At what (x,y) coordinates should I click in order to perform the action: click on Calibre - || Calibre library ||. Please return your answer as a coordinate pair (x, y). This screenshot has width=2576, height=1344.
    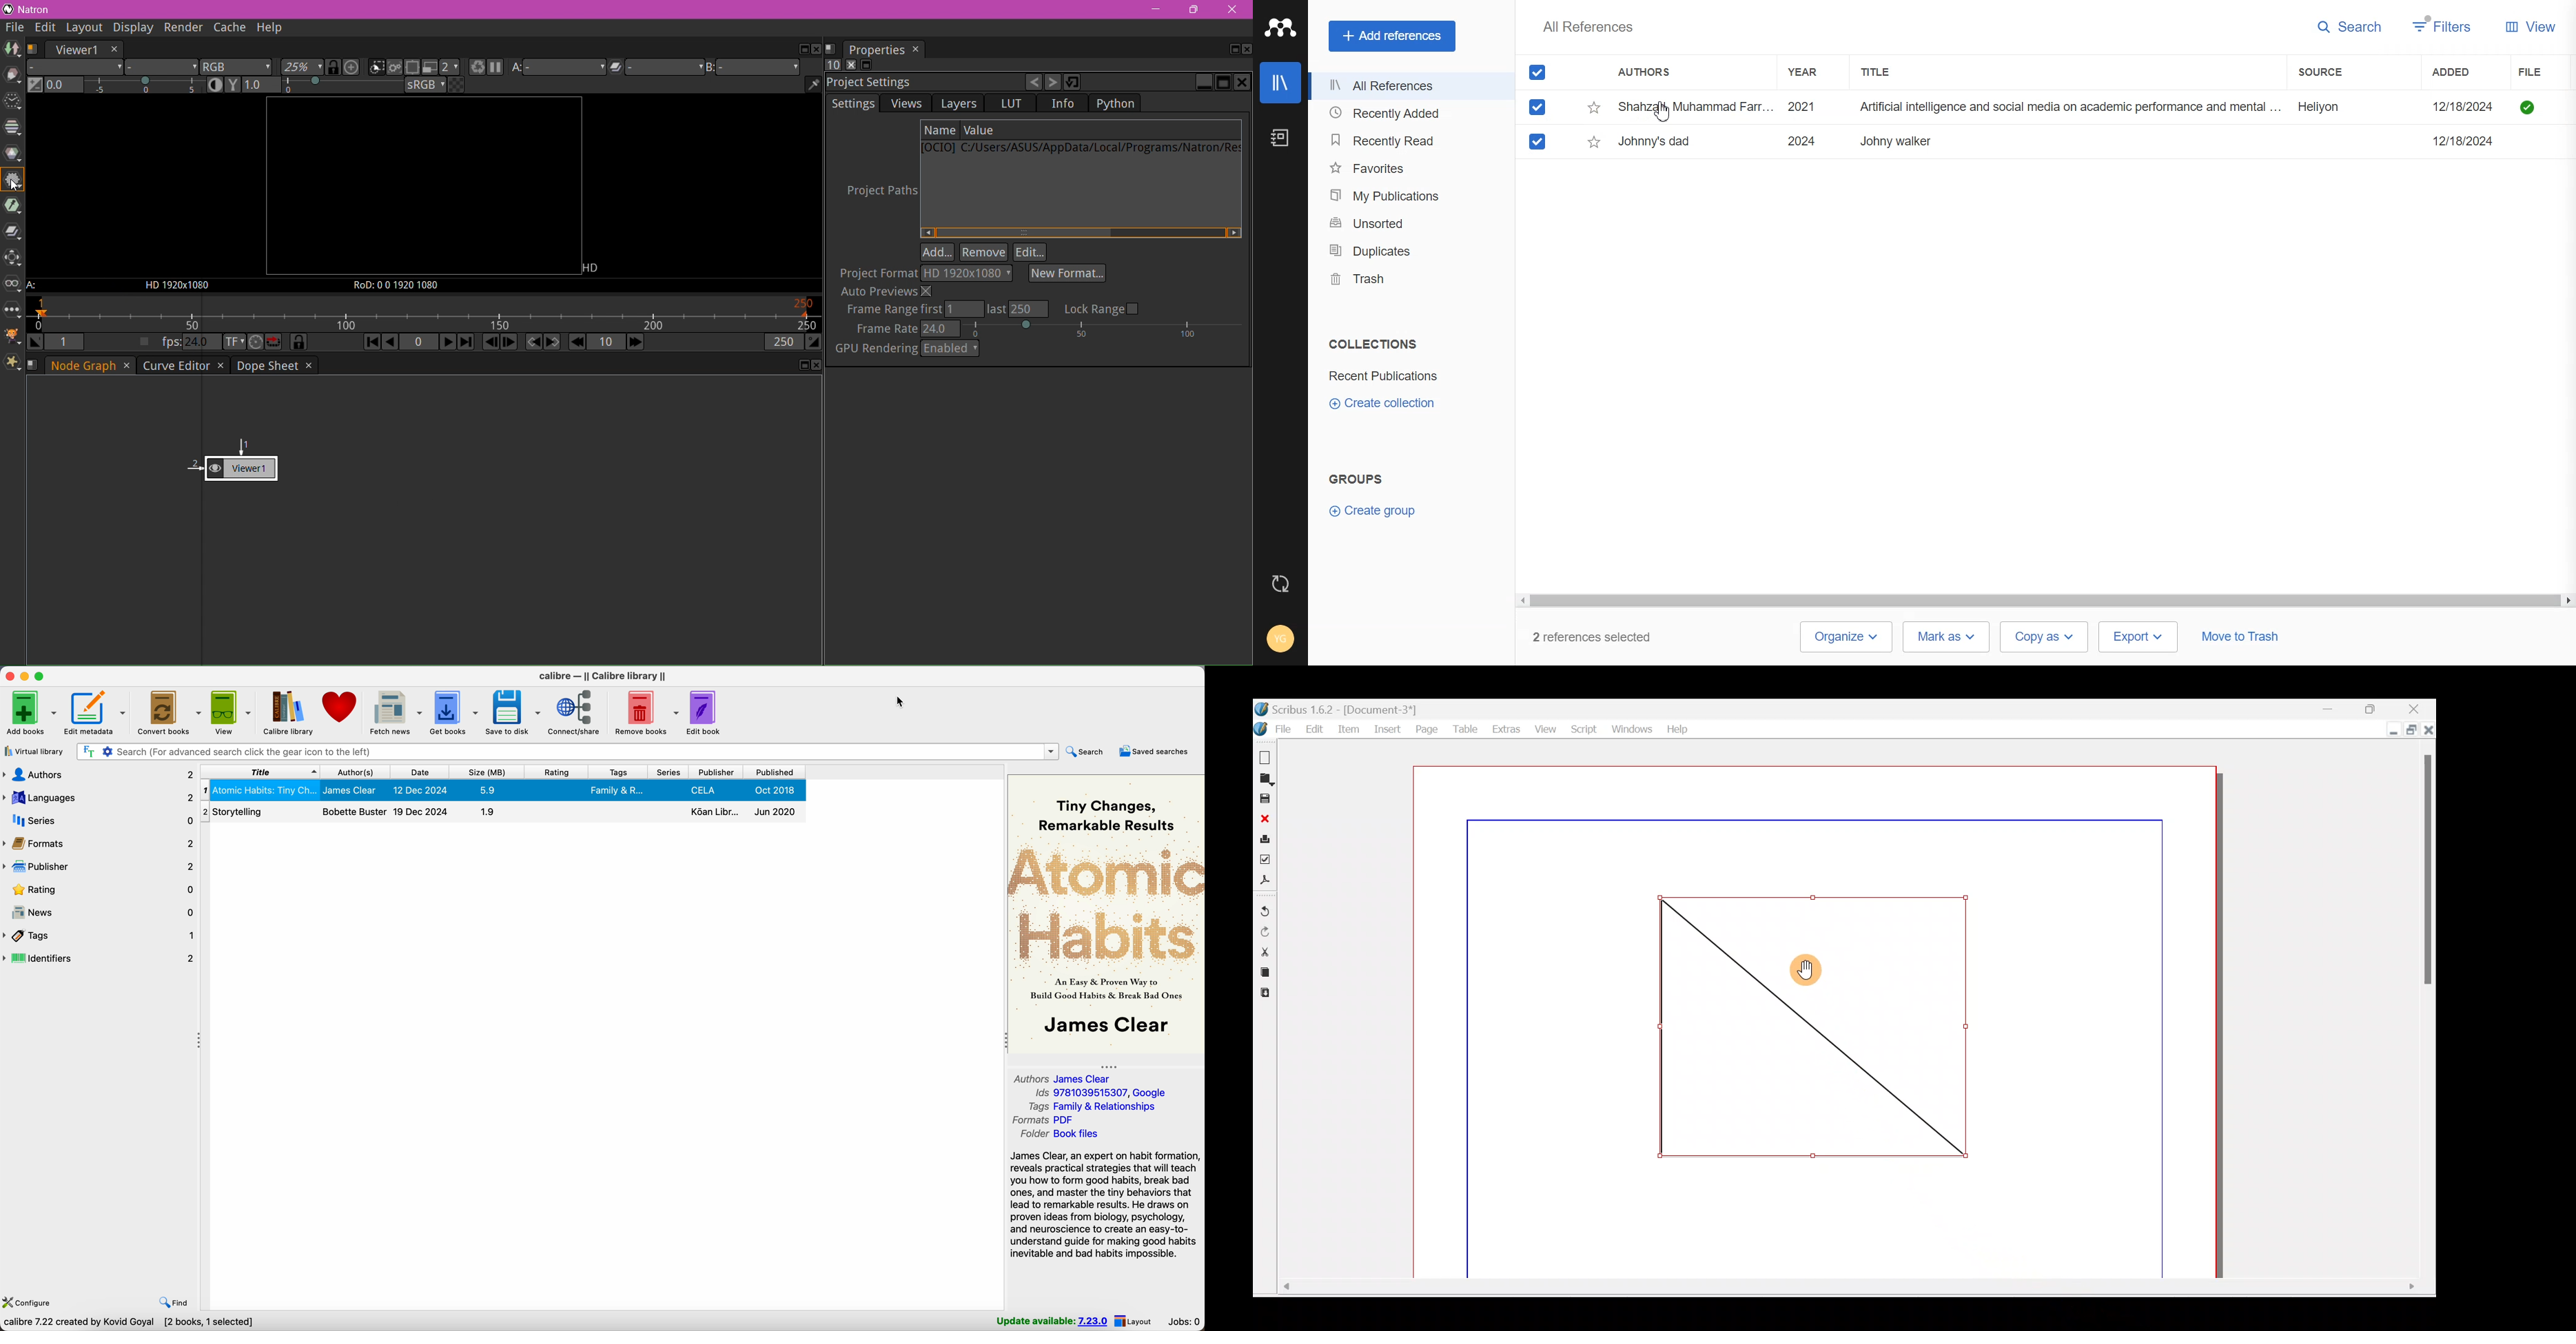
    Looking at the image, I should click on (603, 677).